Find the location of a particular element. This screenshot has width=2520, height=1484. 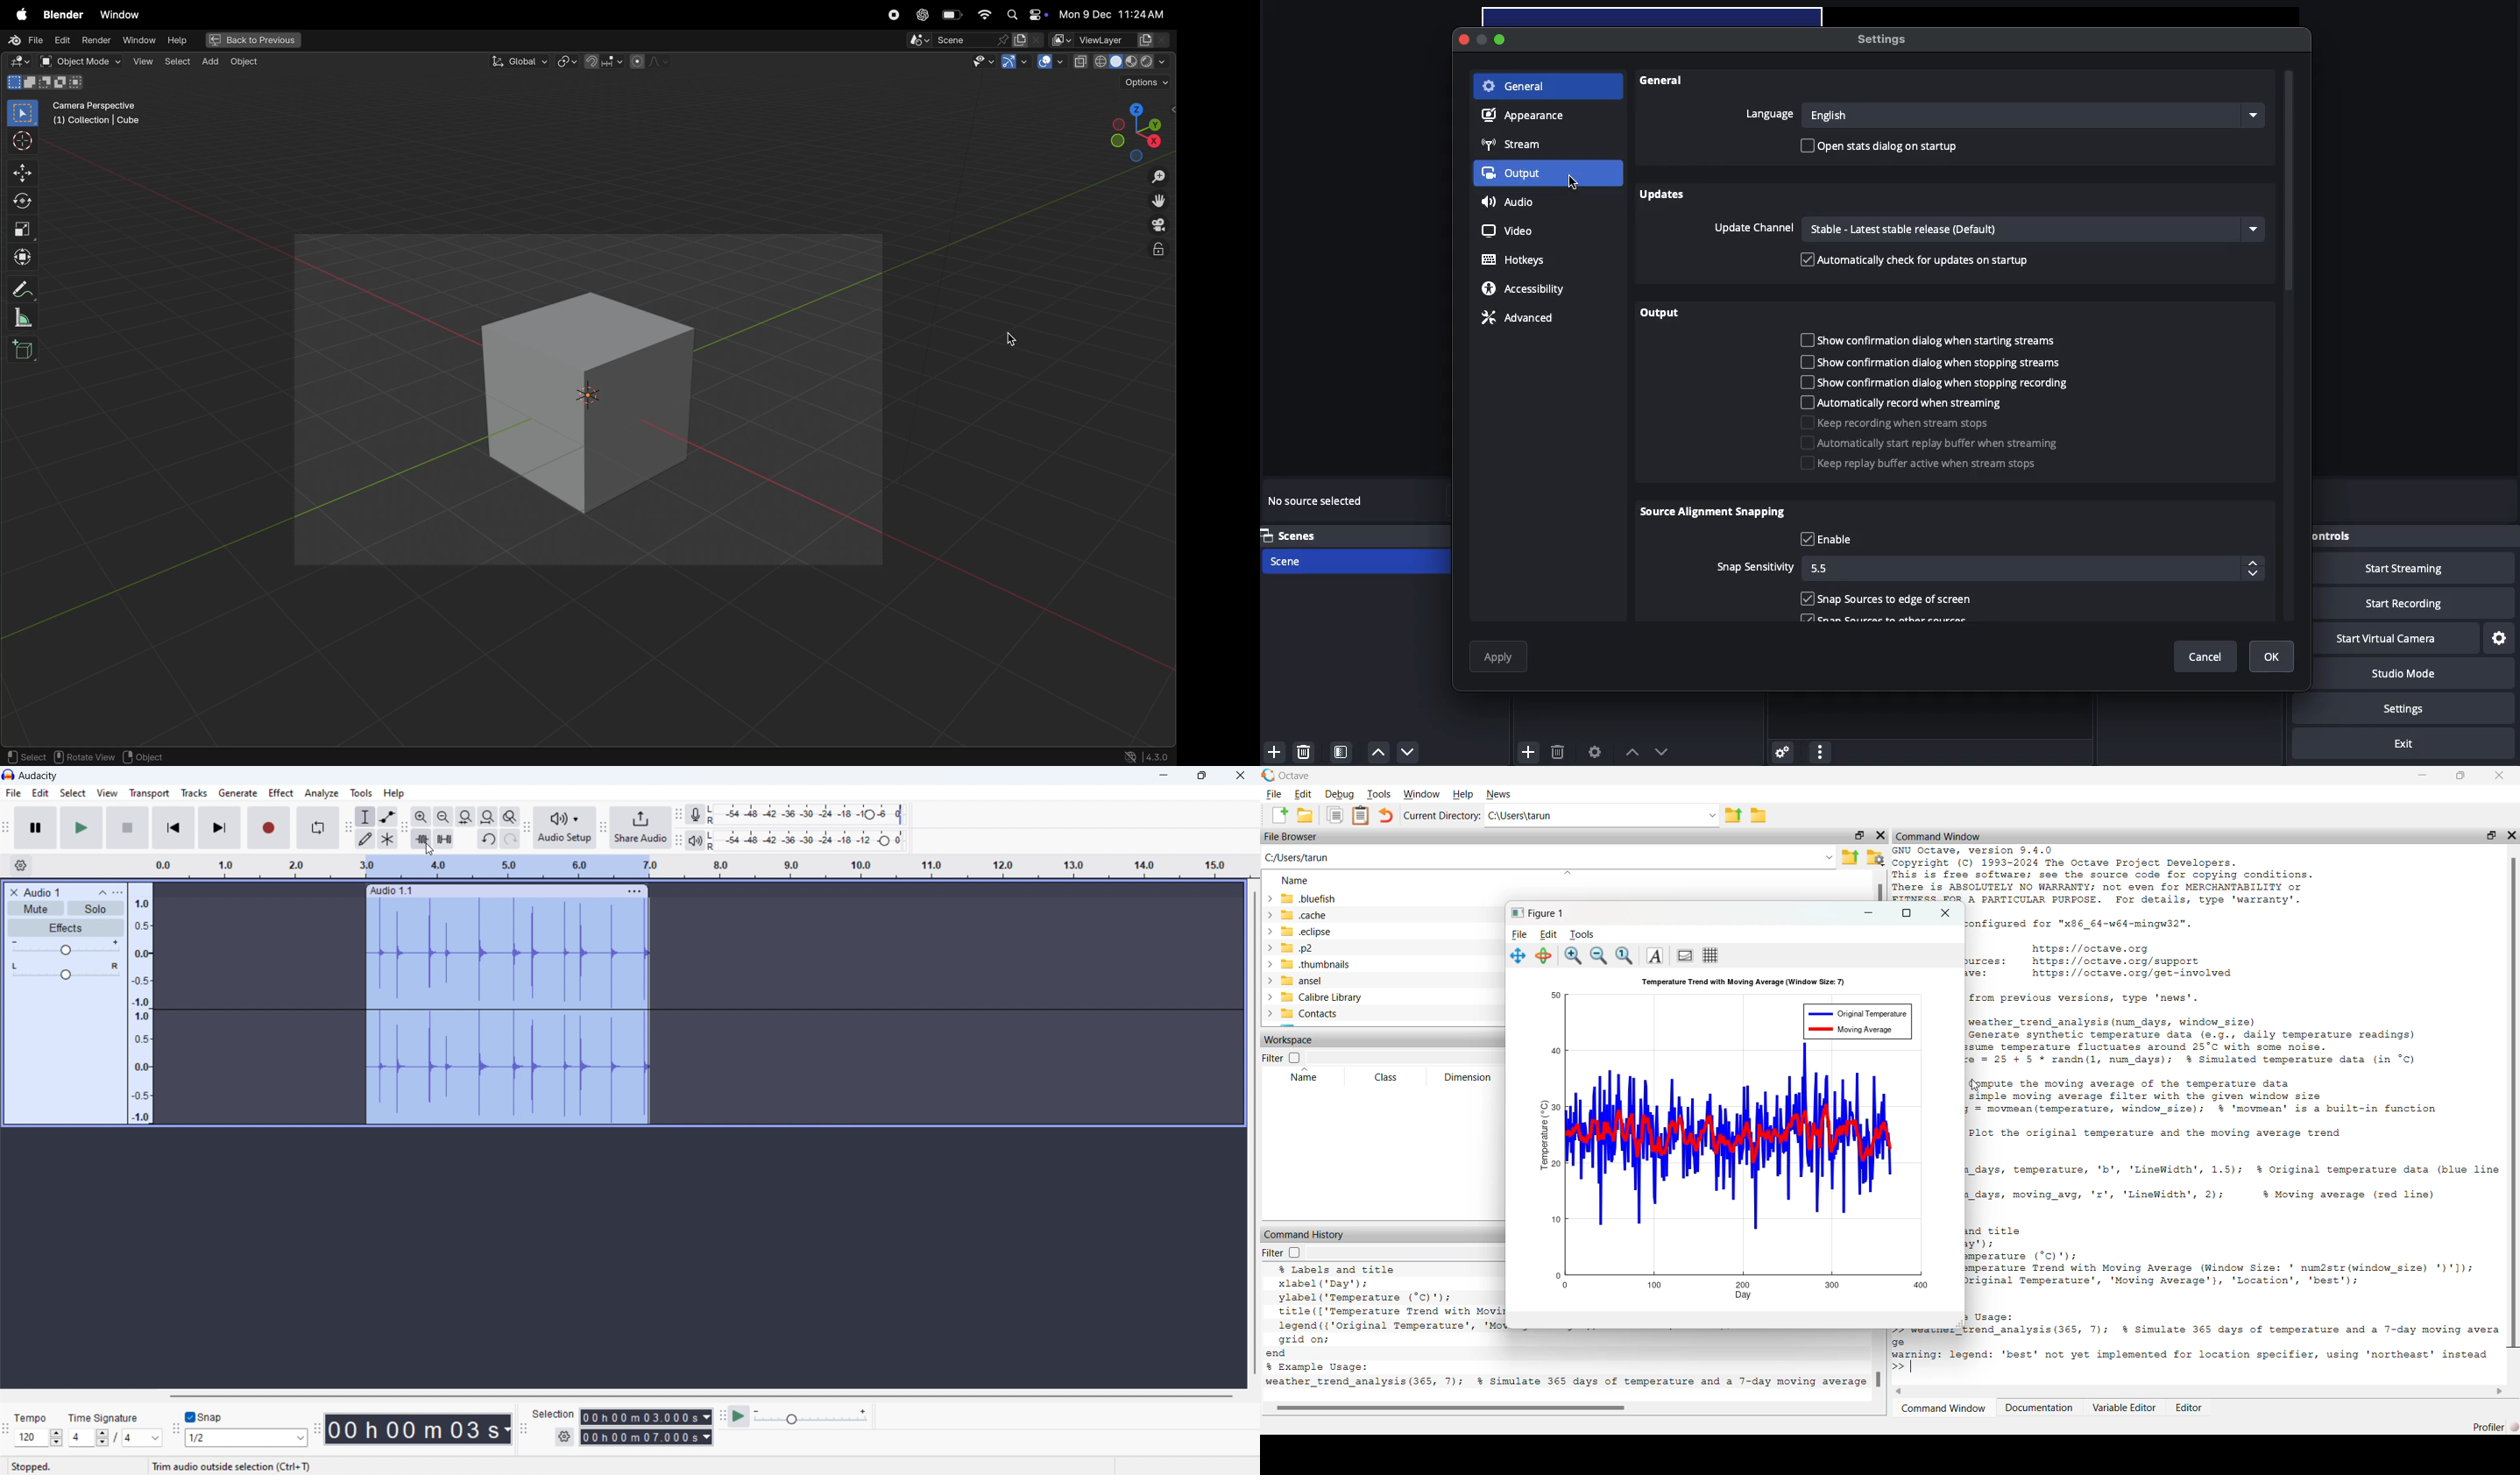

Create Folder is located at coordinates (1306, 817).